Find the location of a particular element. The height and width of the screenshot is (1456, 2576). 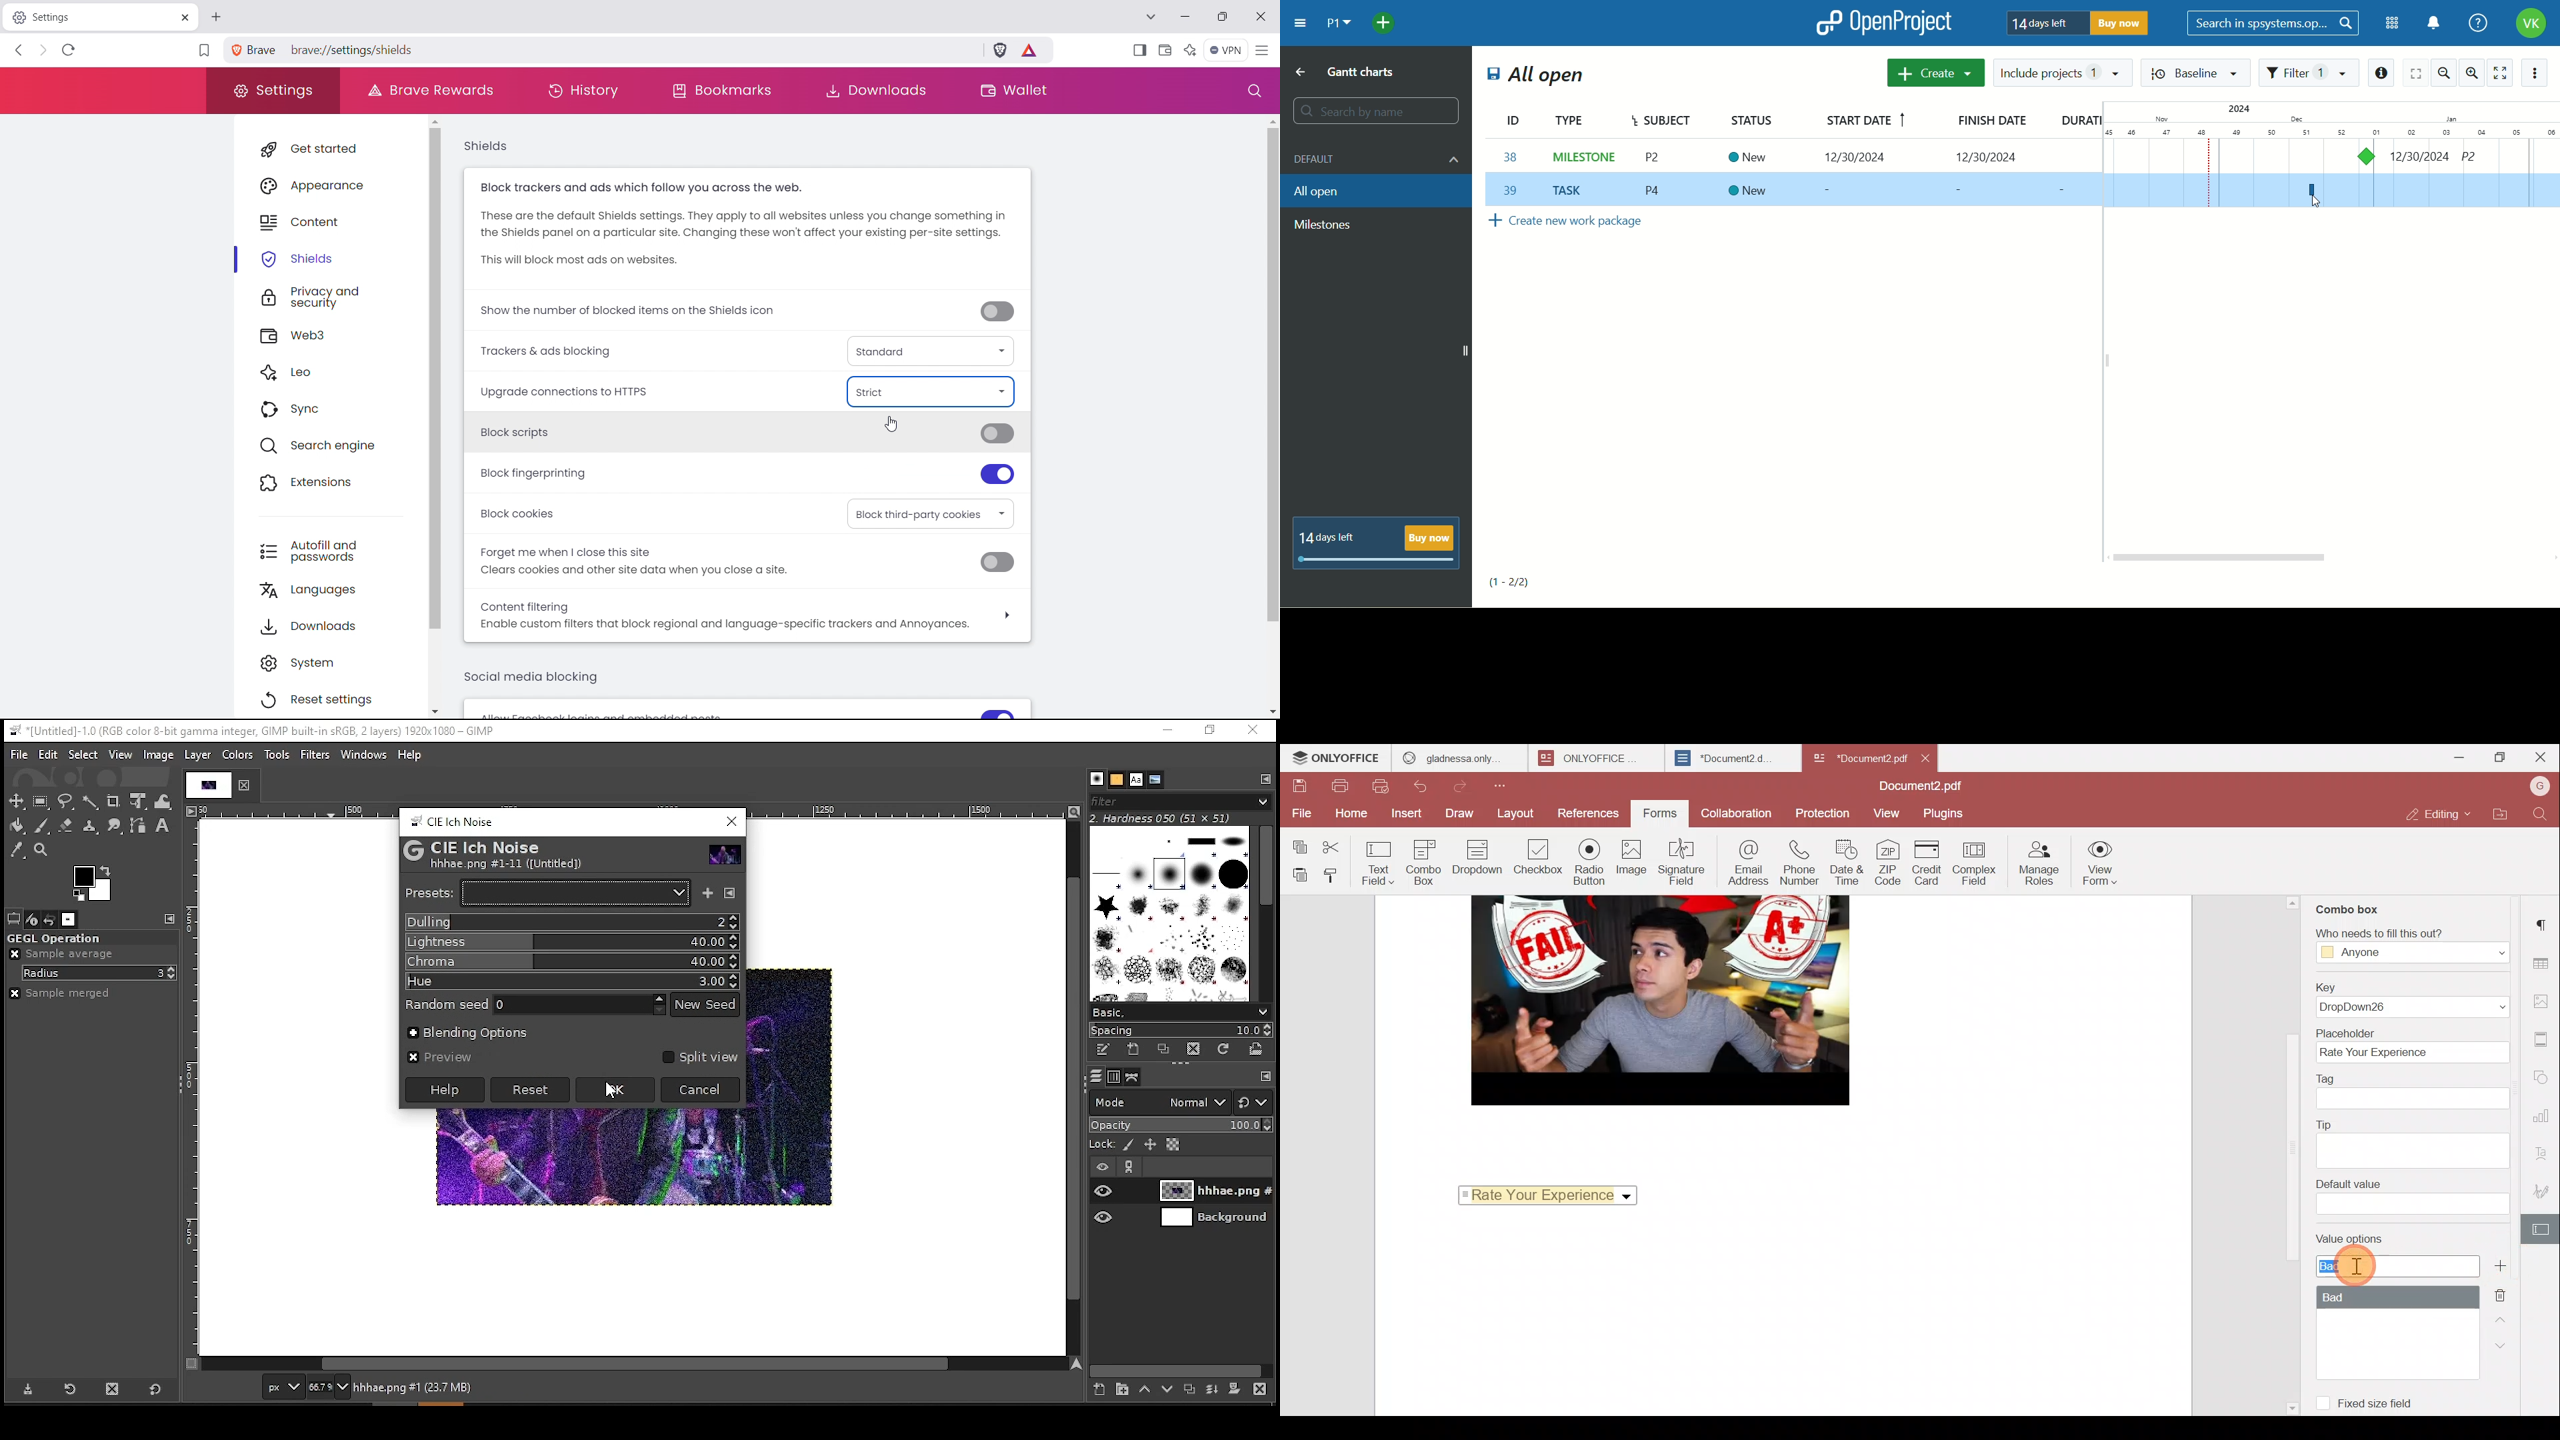

select brush preset is located at coordinates (1183, 1013).